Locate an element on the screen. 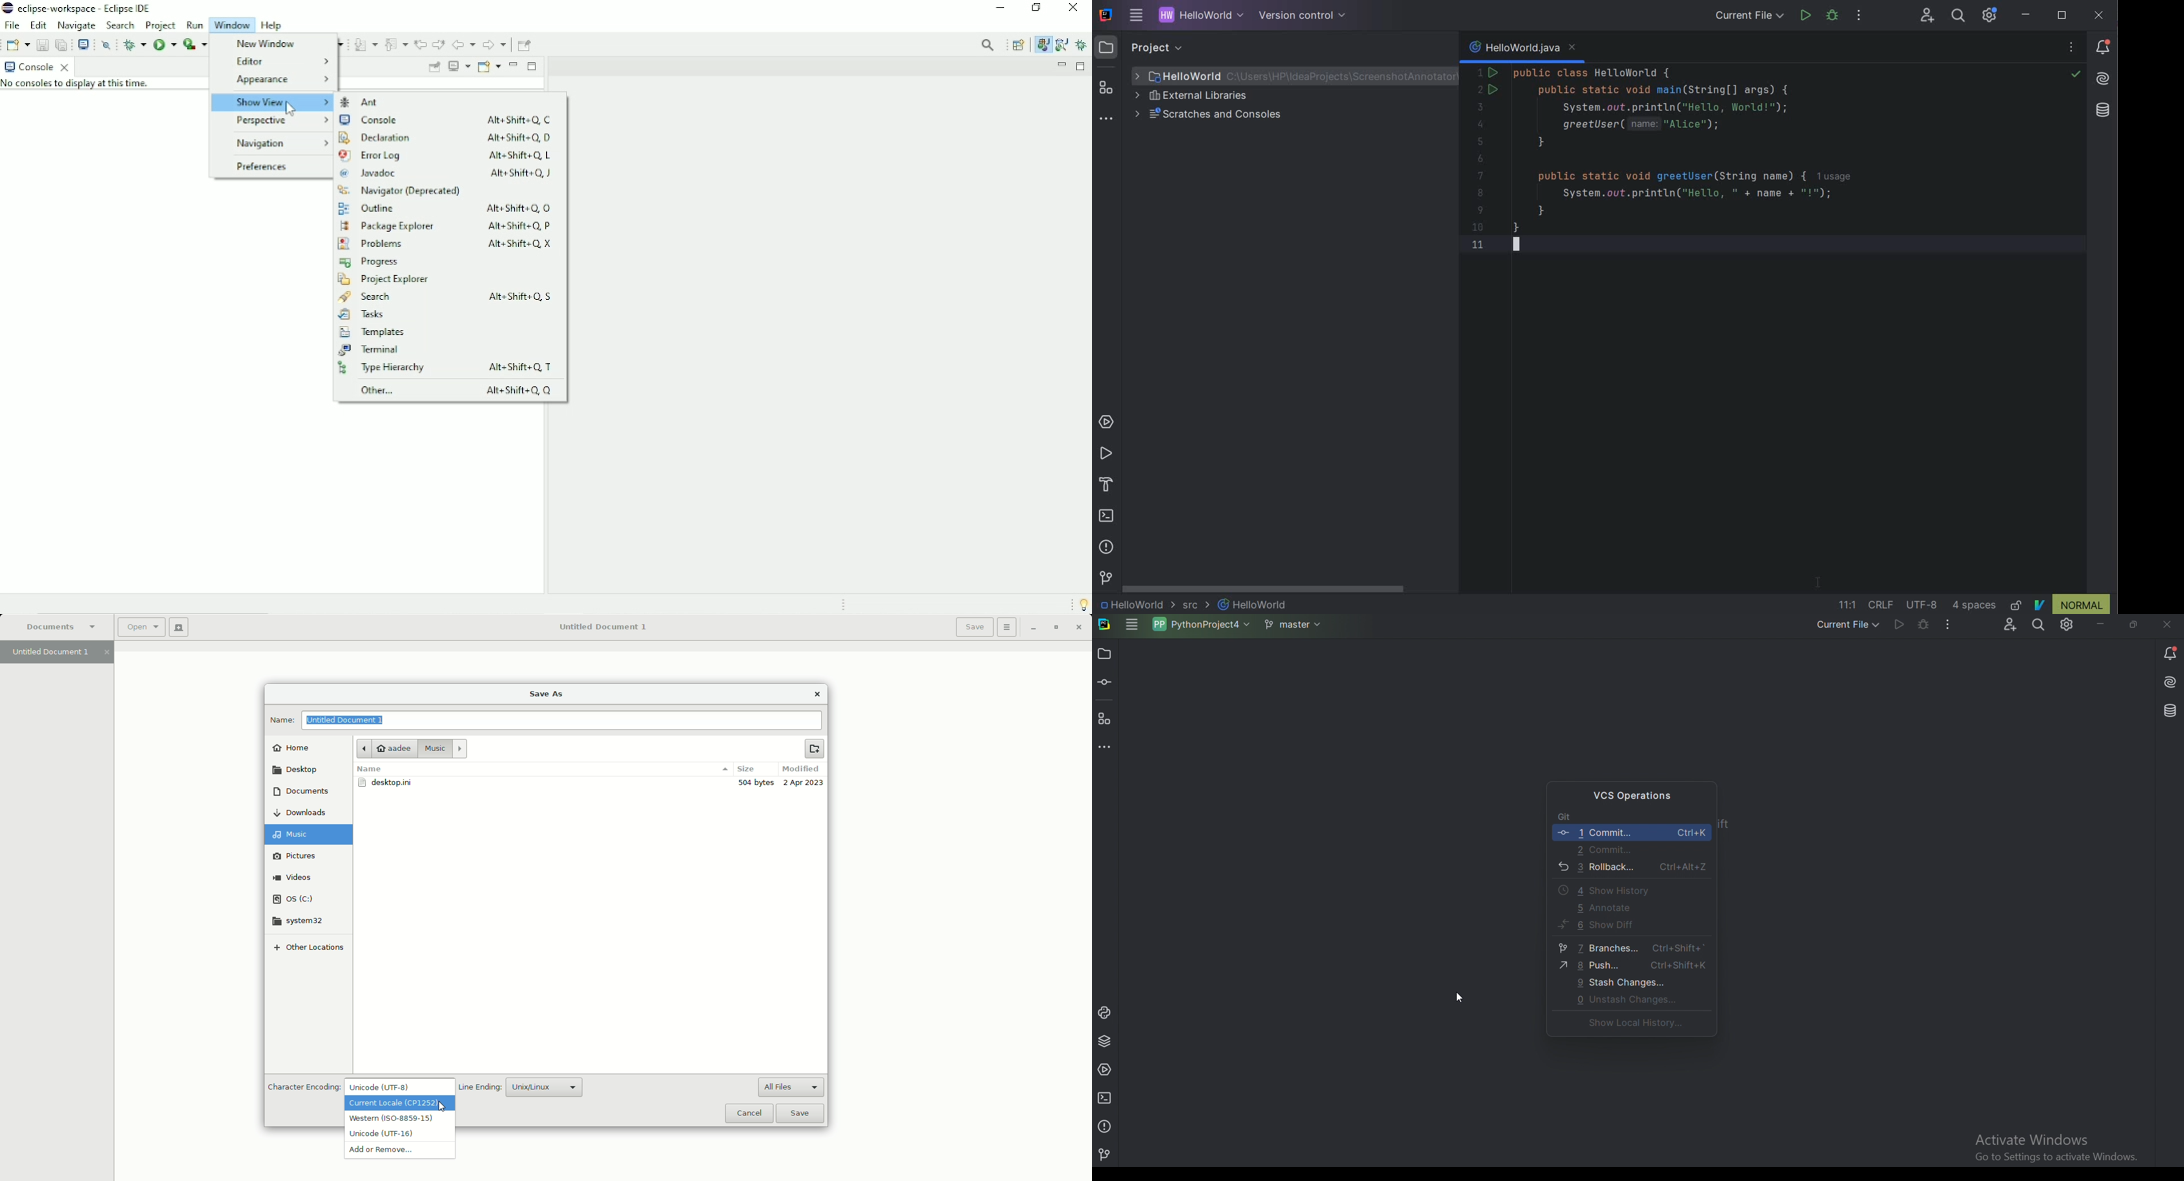 Image resolution: width=2184 pixels, height=1204 pixels. Debug is located at coordinates (1082, 45).